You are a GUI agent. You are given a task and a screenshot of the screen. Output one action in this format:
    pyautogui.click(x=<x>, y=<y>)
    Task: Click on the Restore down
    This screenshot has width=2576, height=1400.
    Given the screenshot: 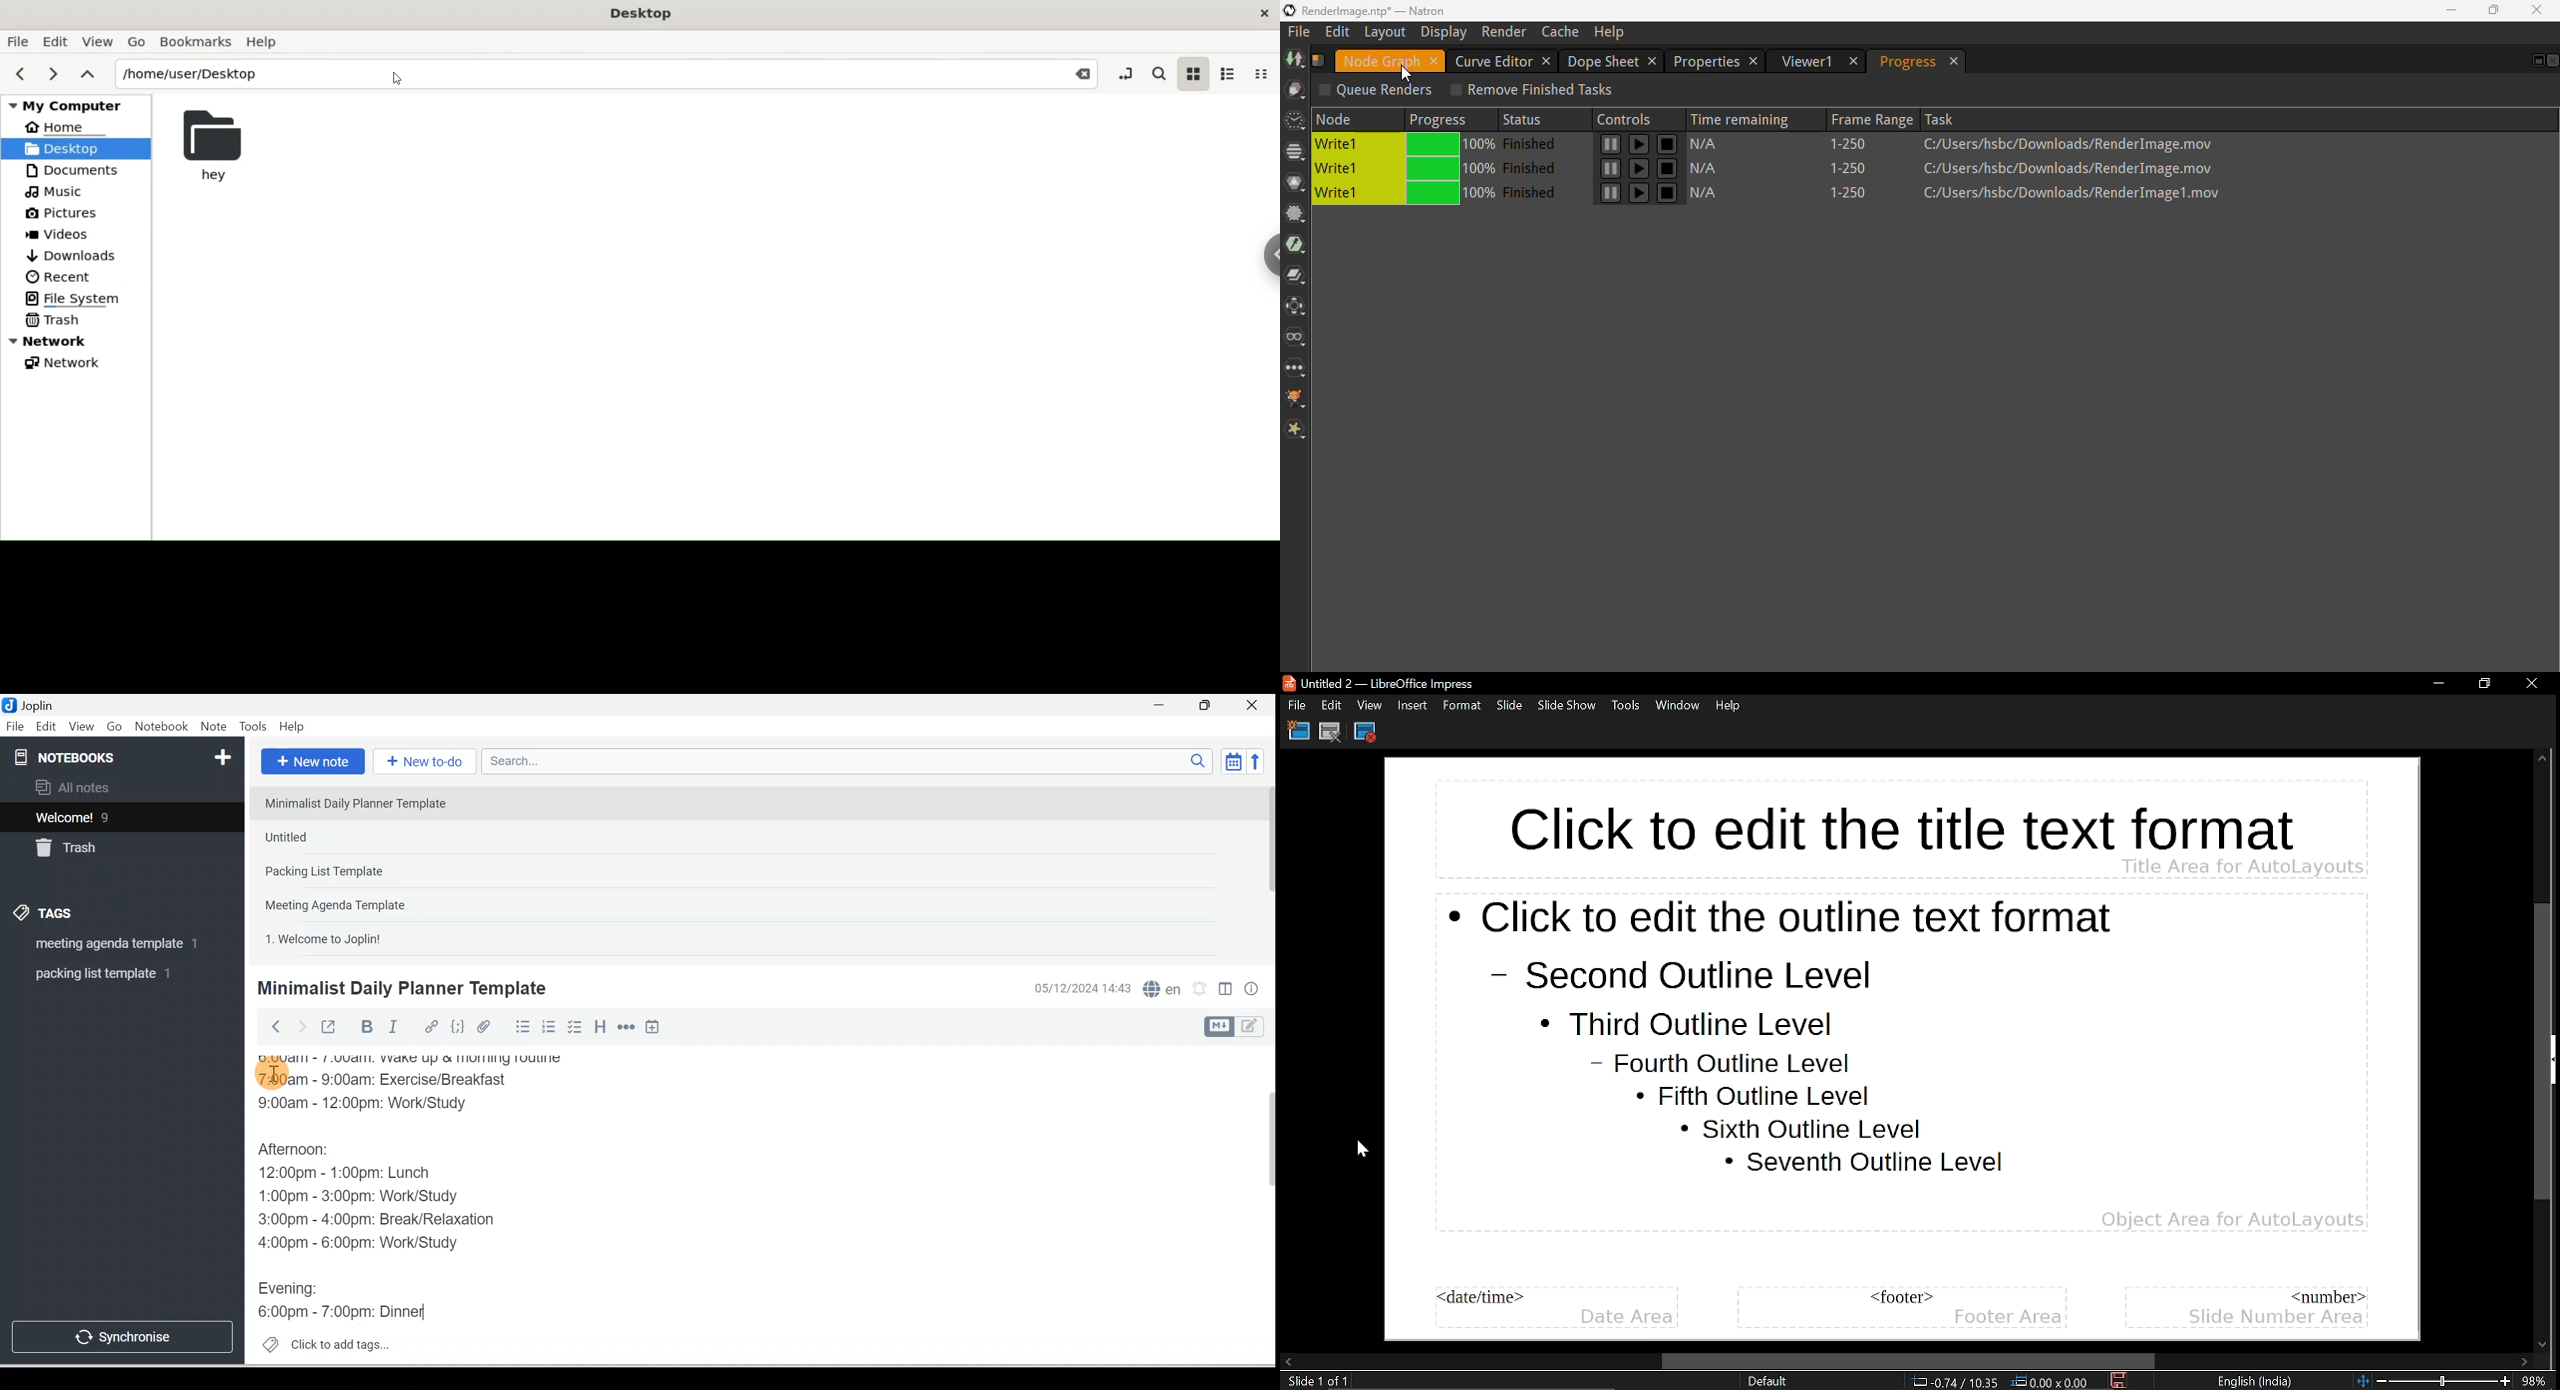 What is the action you would take?
    pyautogui.click(x=2487, y=685)
    